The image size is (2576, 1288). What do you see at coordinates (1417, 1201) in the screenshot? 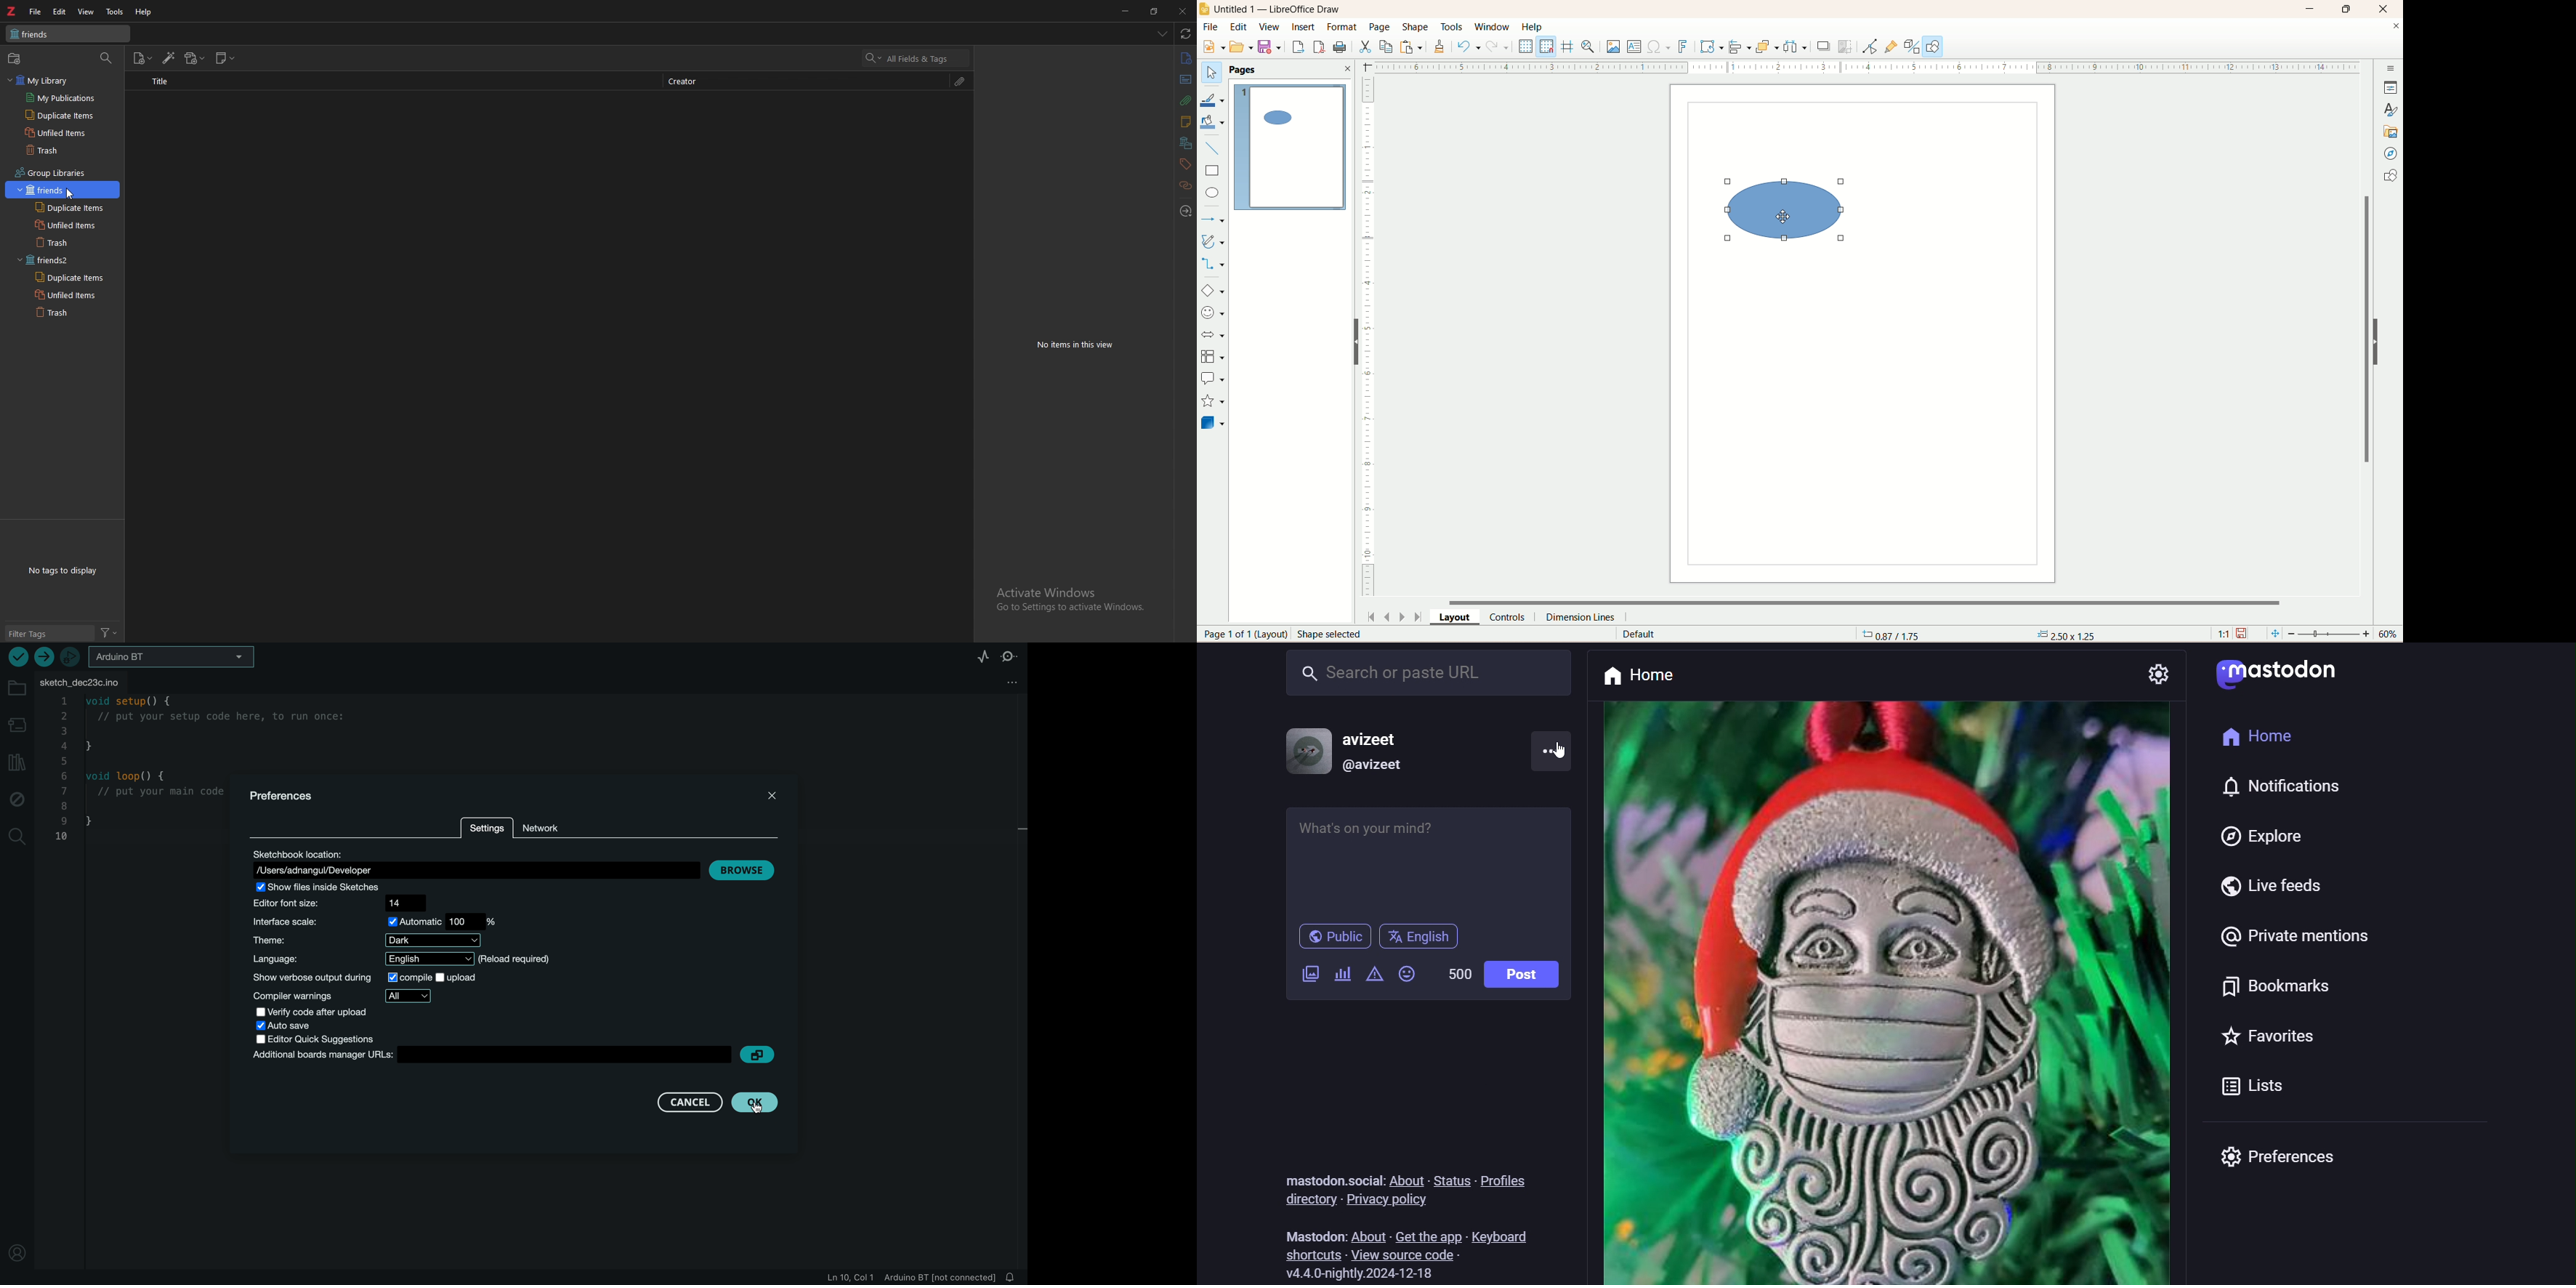
I see `privacy policy` at bounding box center [1417, 1201].